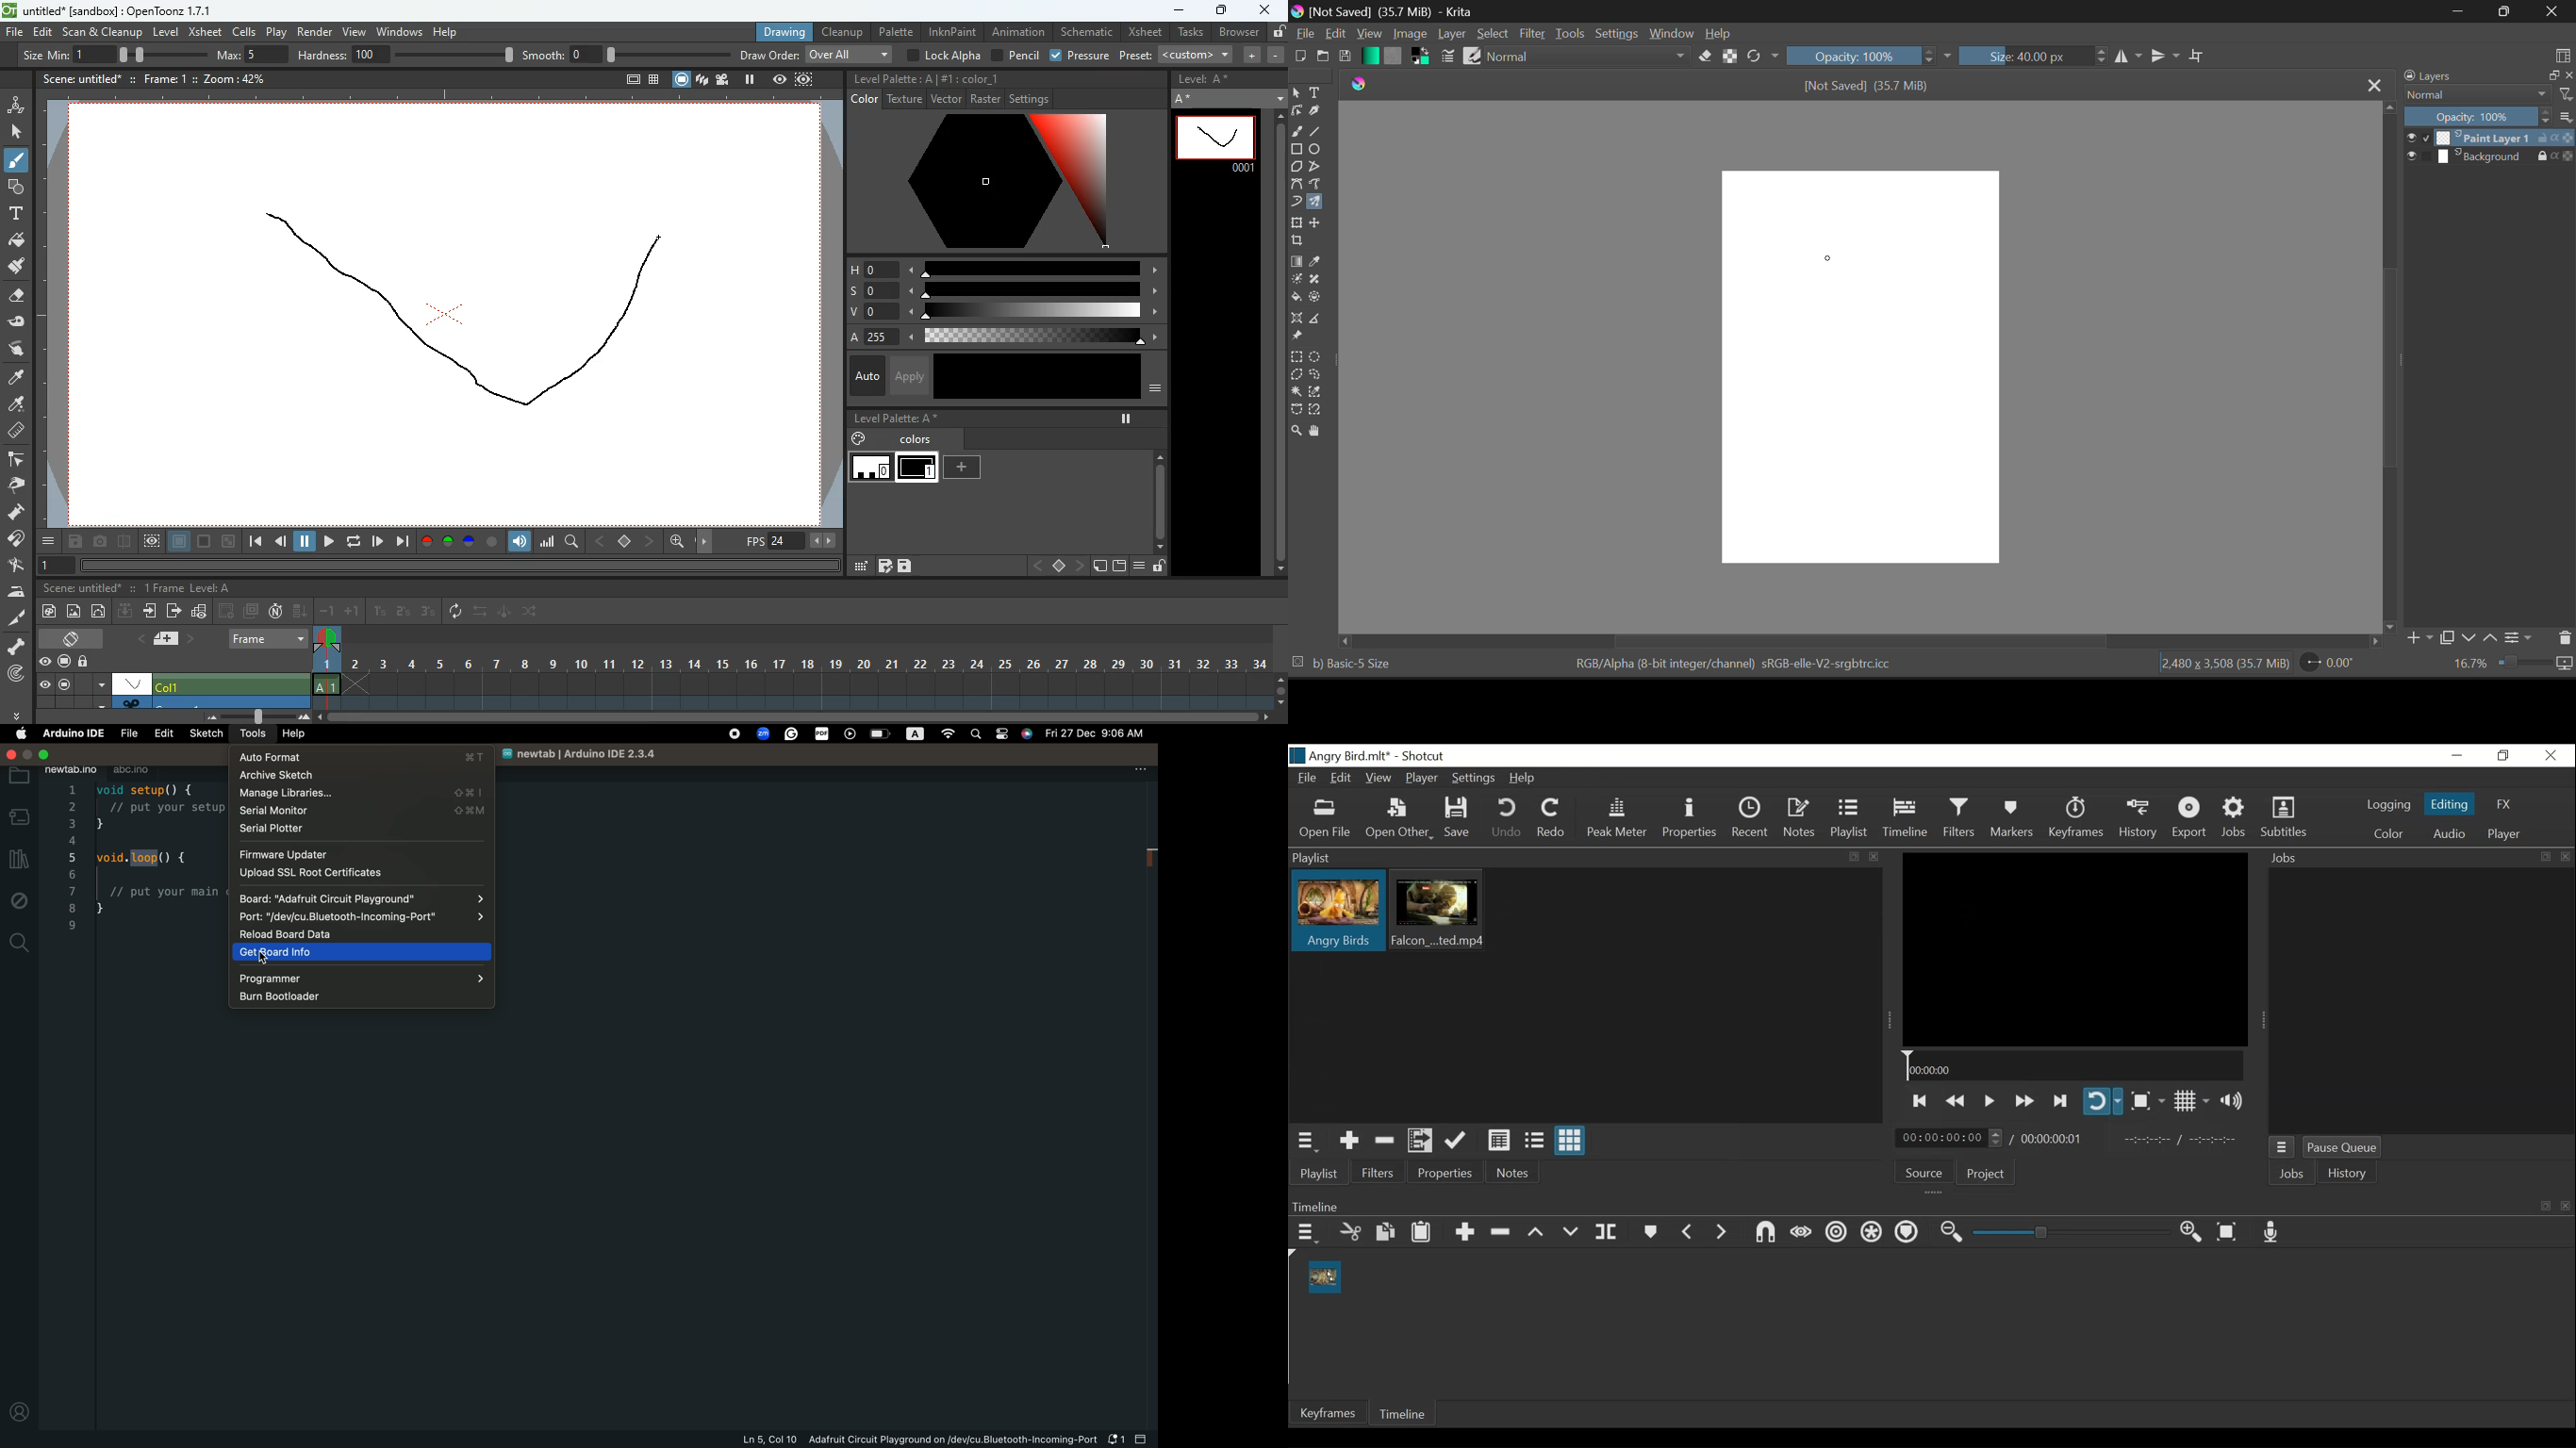 This screenshot has width=2576, height=1456. Describe the element at coordinates (157, 54) in the screenshot. I see `size` at that location.